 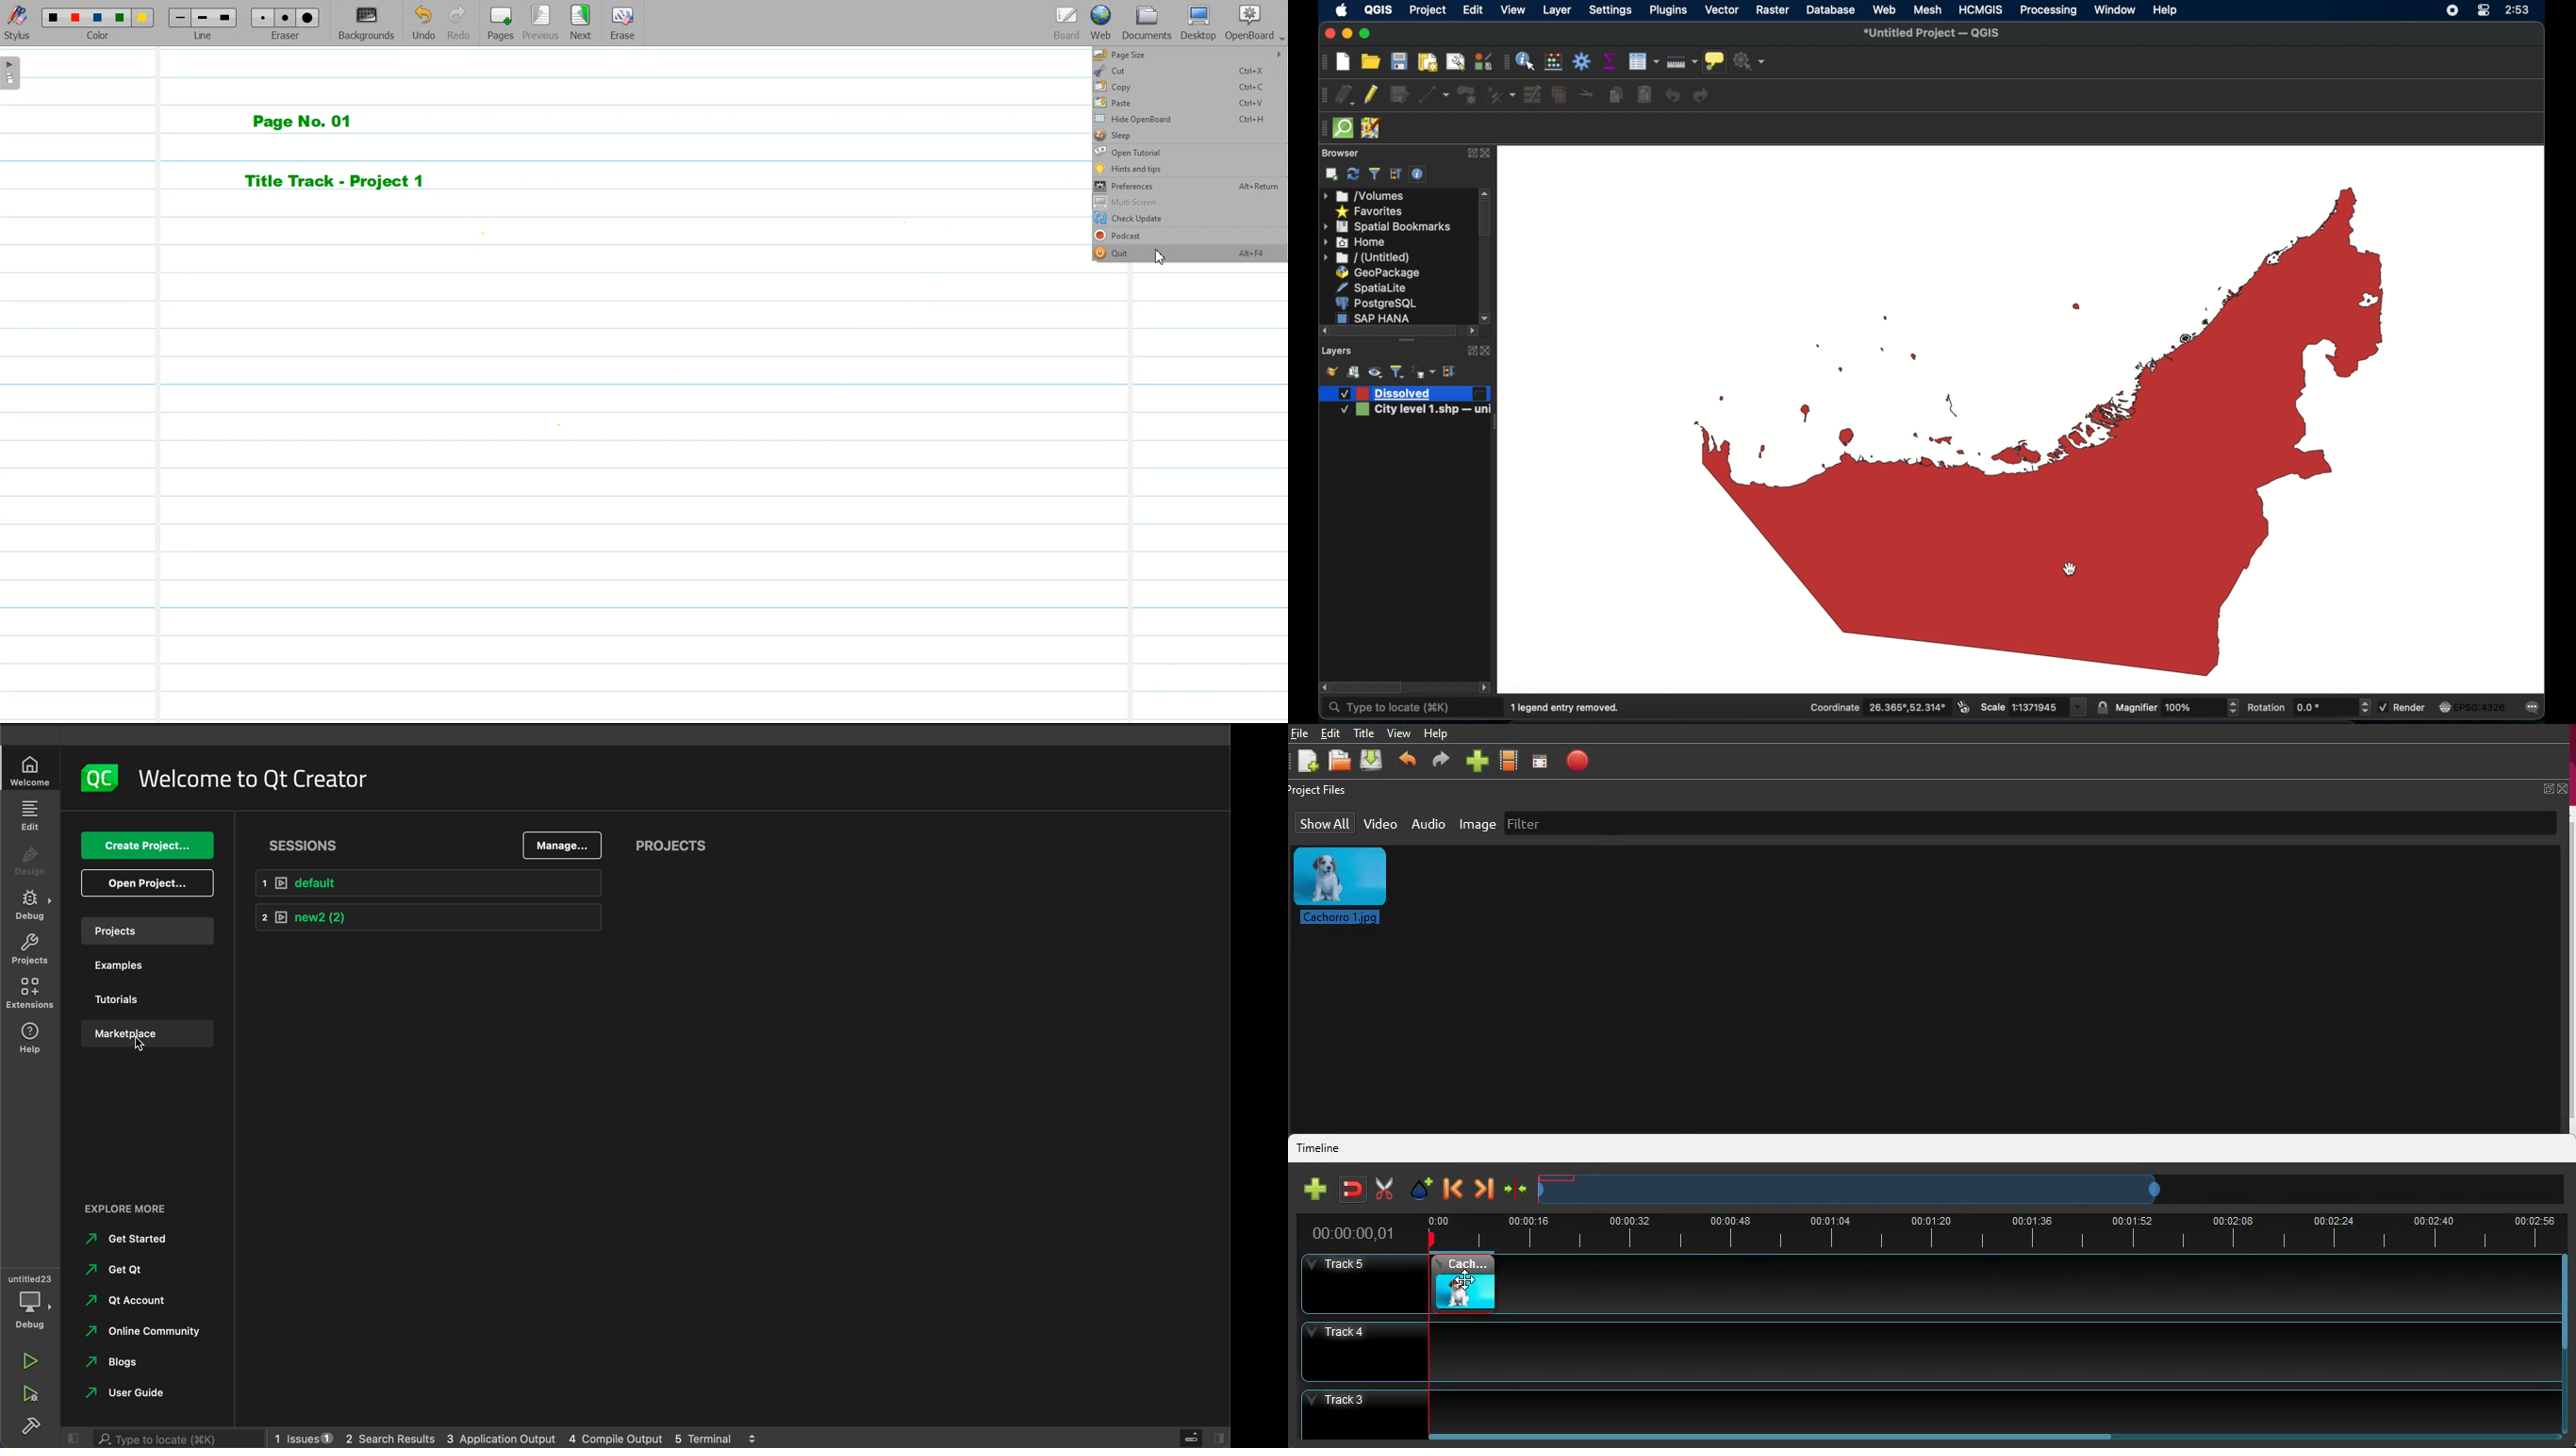 What do you see at coordinates (31, 1299) in the screenshot?
I see `debug` at bounding box center [31, 1299].